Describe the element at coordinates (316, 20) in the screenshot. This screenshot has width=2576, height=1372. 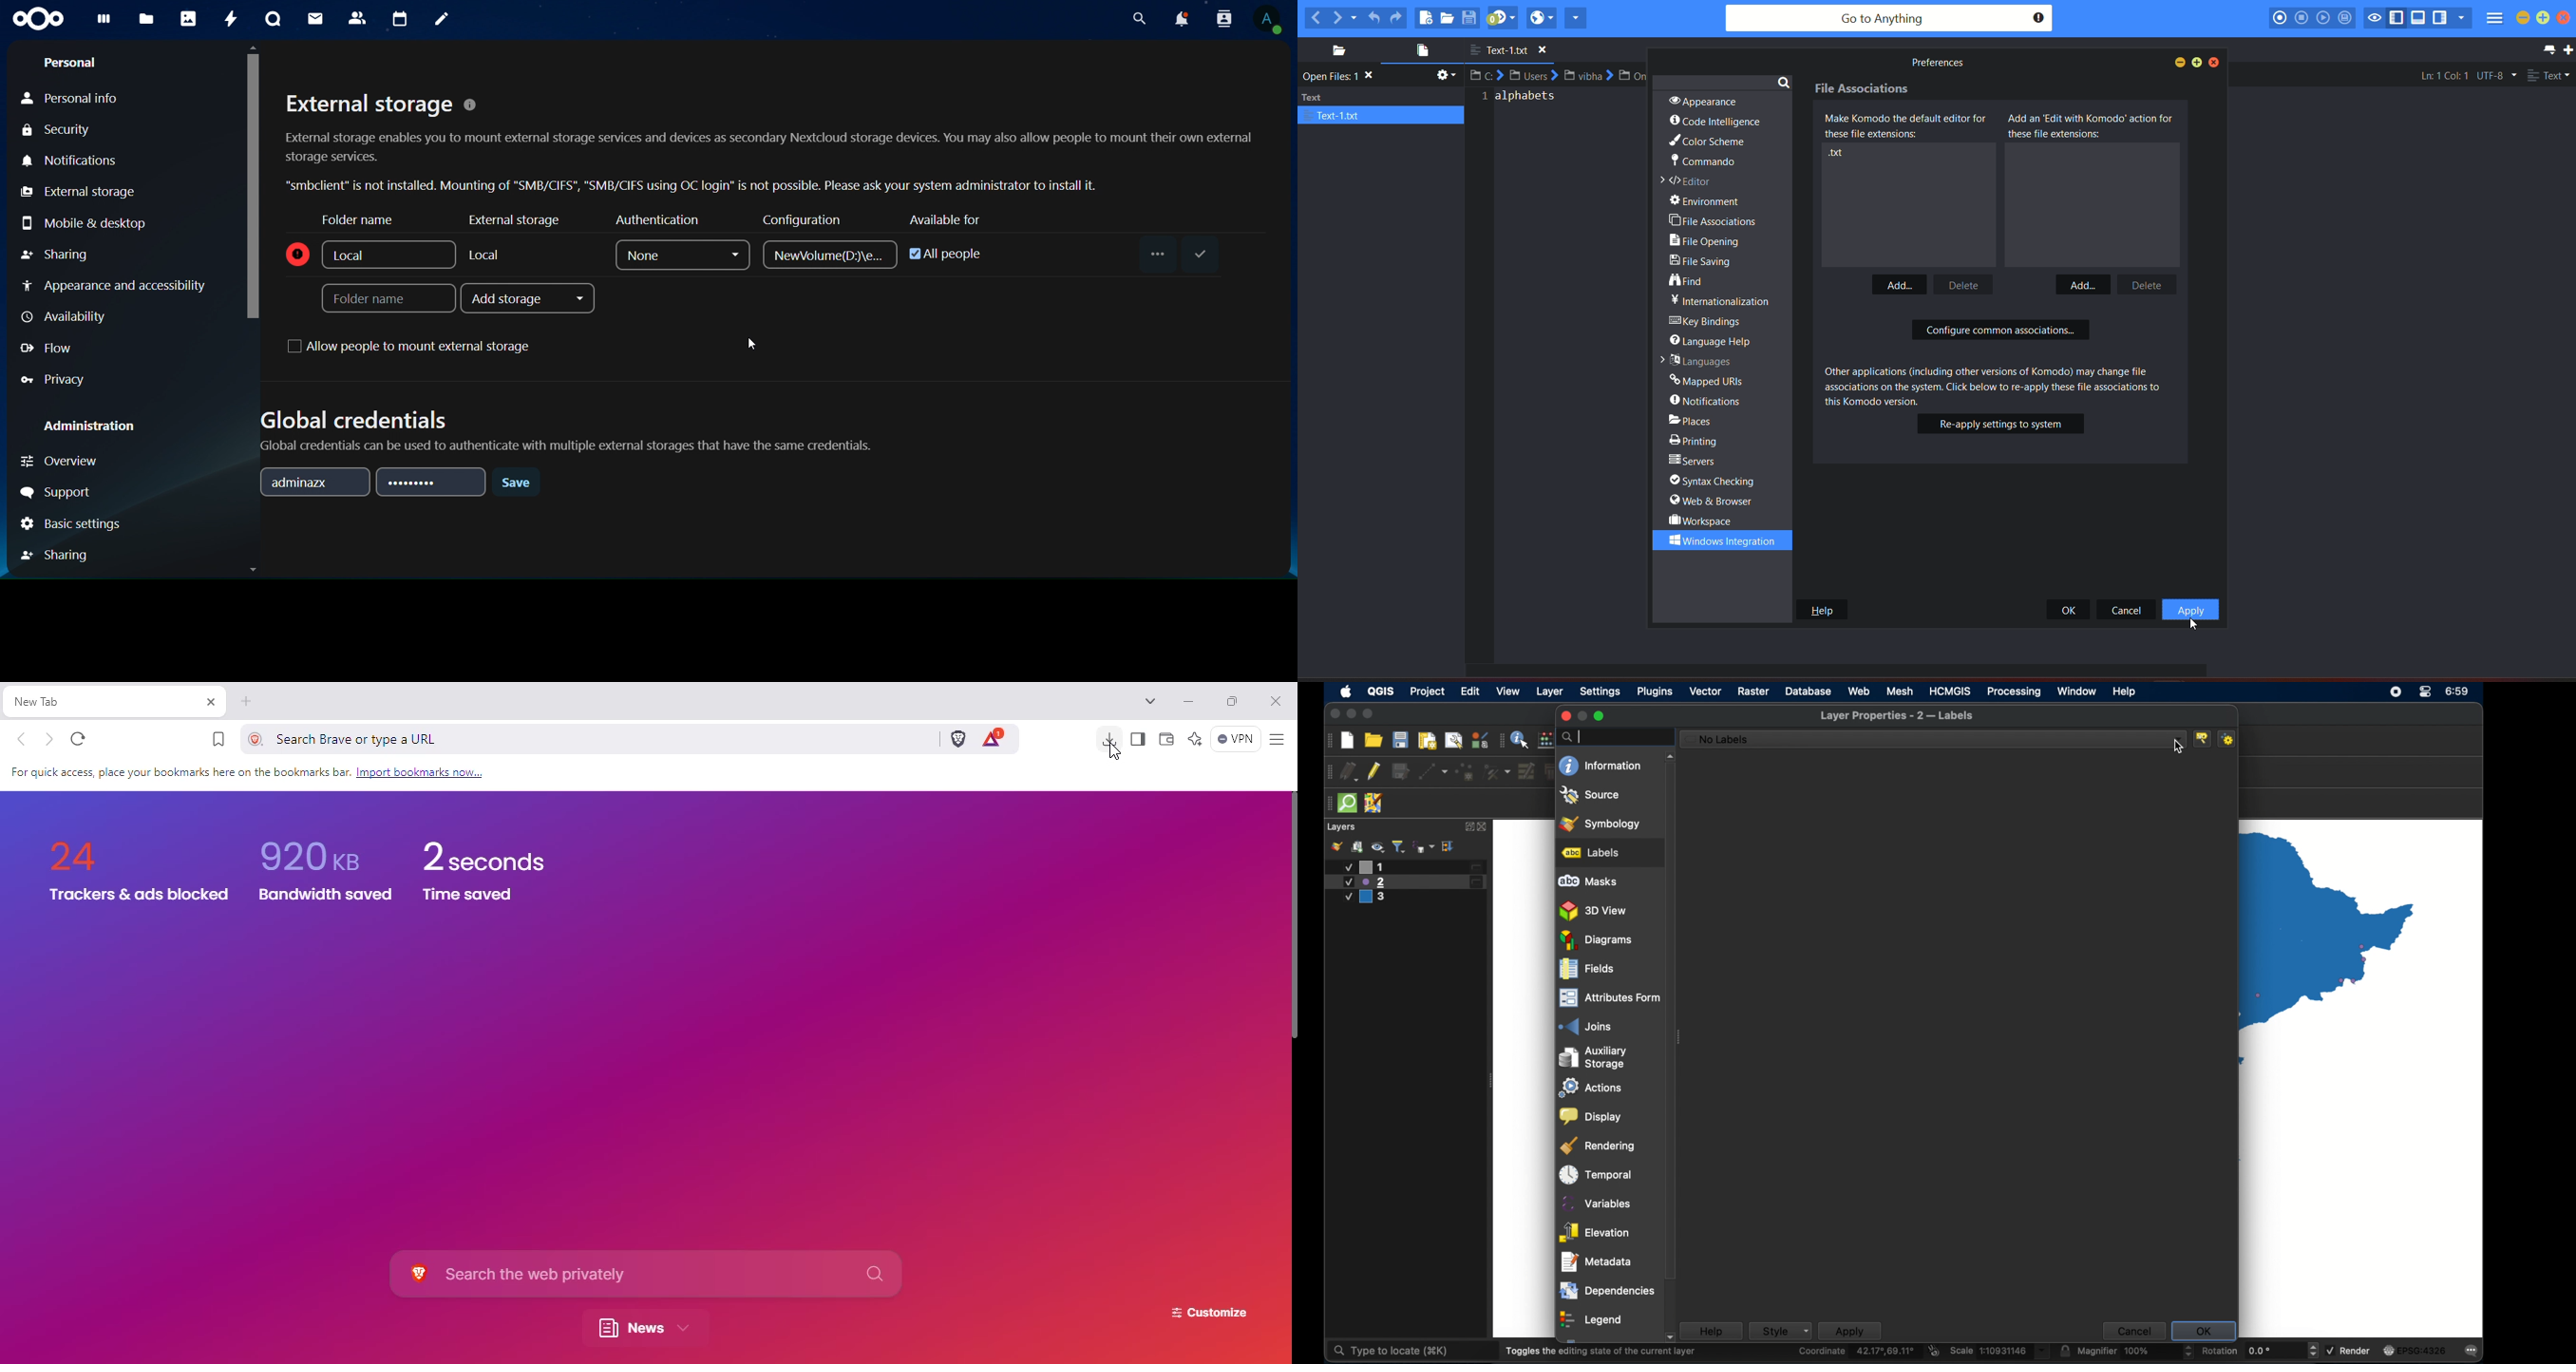
I see `mail` at that location.